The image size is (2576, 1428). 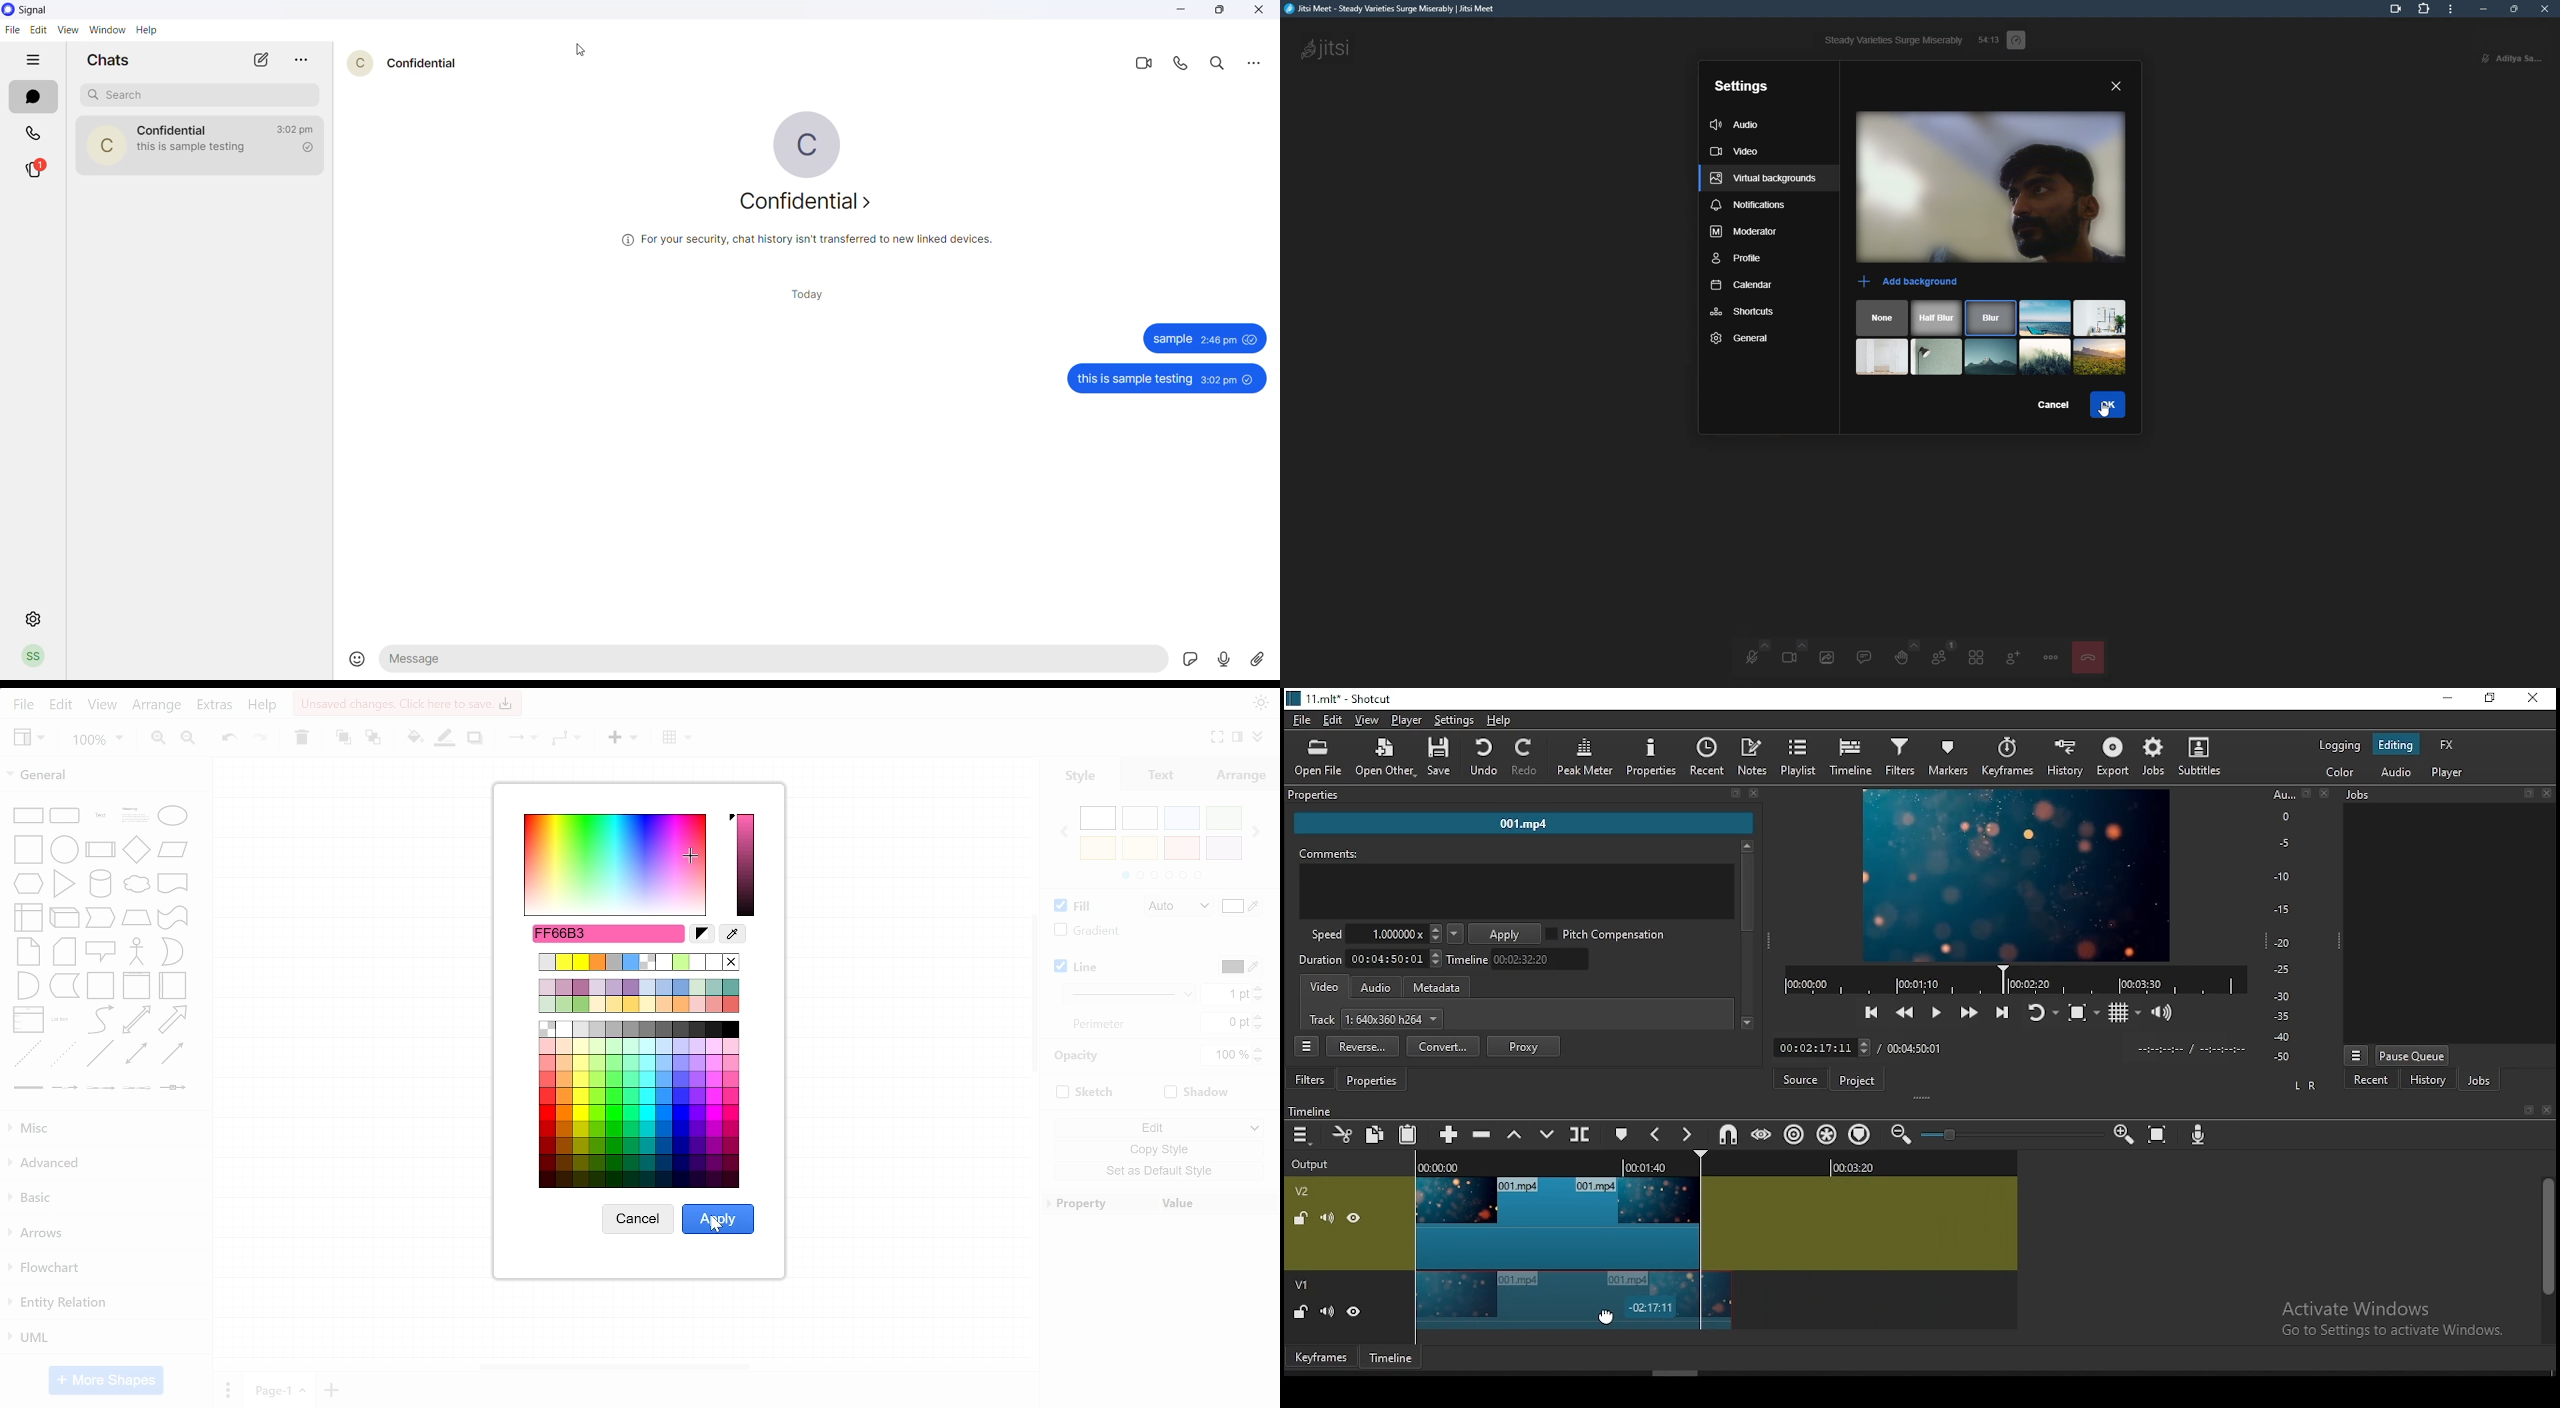 I want to click on reverse, so click(x=1362, y=1047).